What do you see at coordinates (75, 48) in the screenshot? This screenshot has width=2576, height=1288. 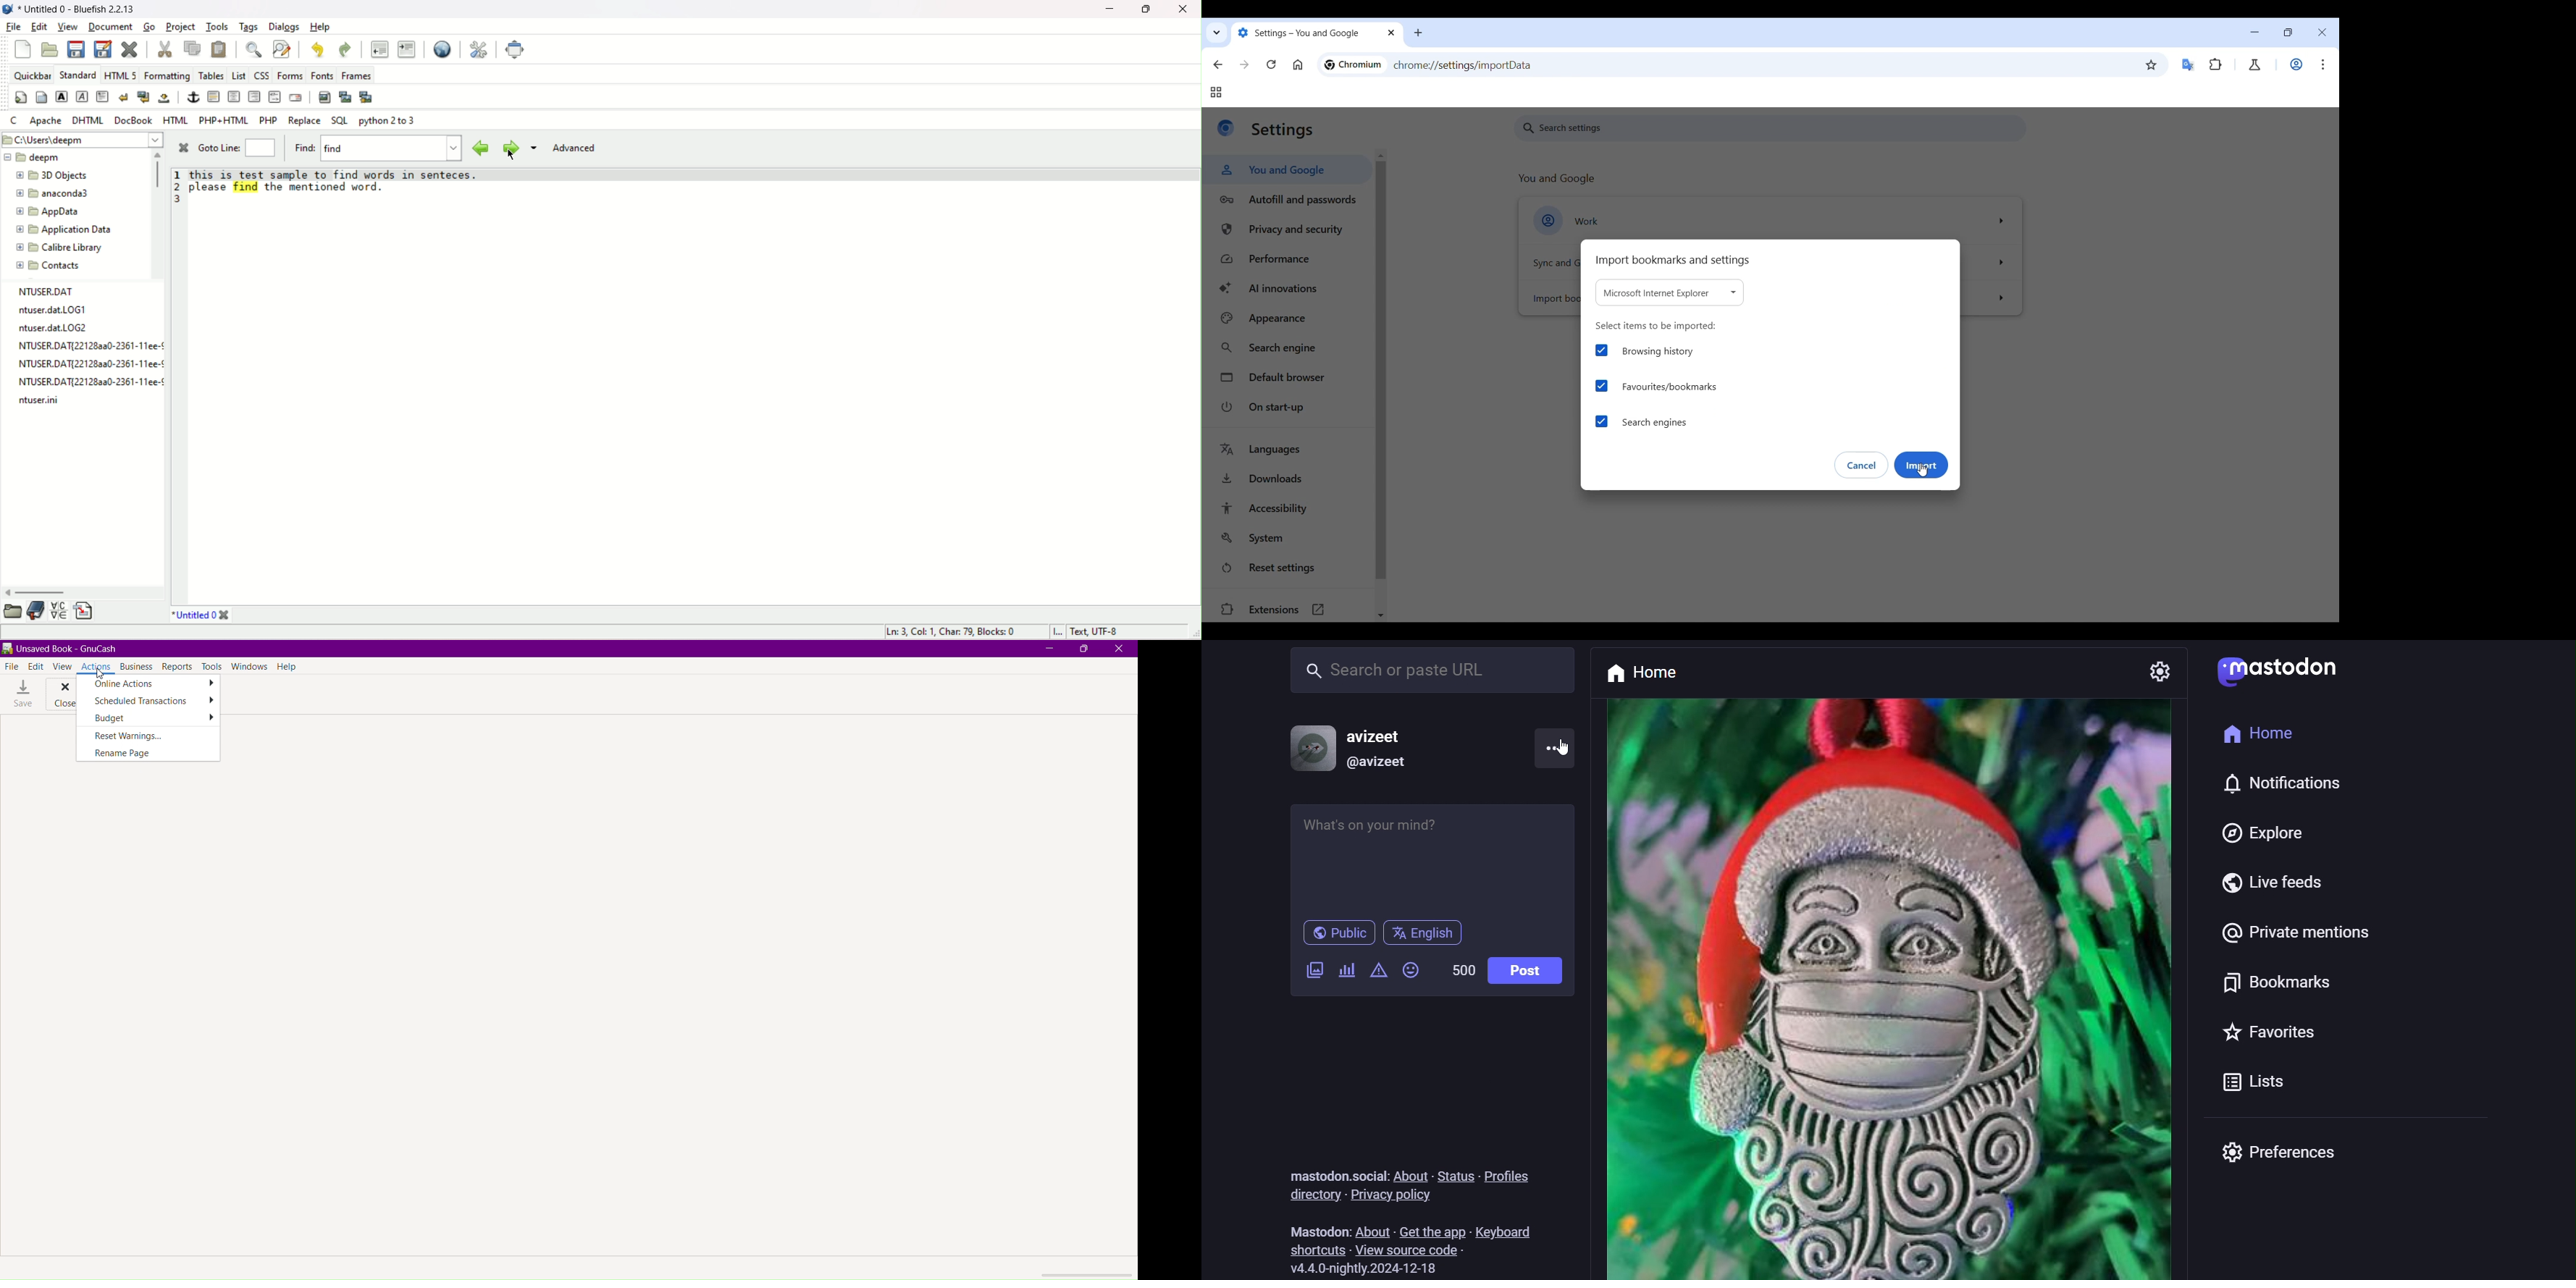 I see `save current file` at bounding box center [75, 48].